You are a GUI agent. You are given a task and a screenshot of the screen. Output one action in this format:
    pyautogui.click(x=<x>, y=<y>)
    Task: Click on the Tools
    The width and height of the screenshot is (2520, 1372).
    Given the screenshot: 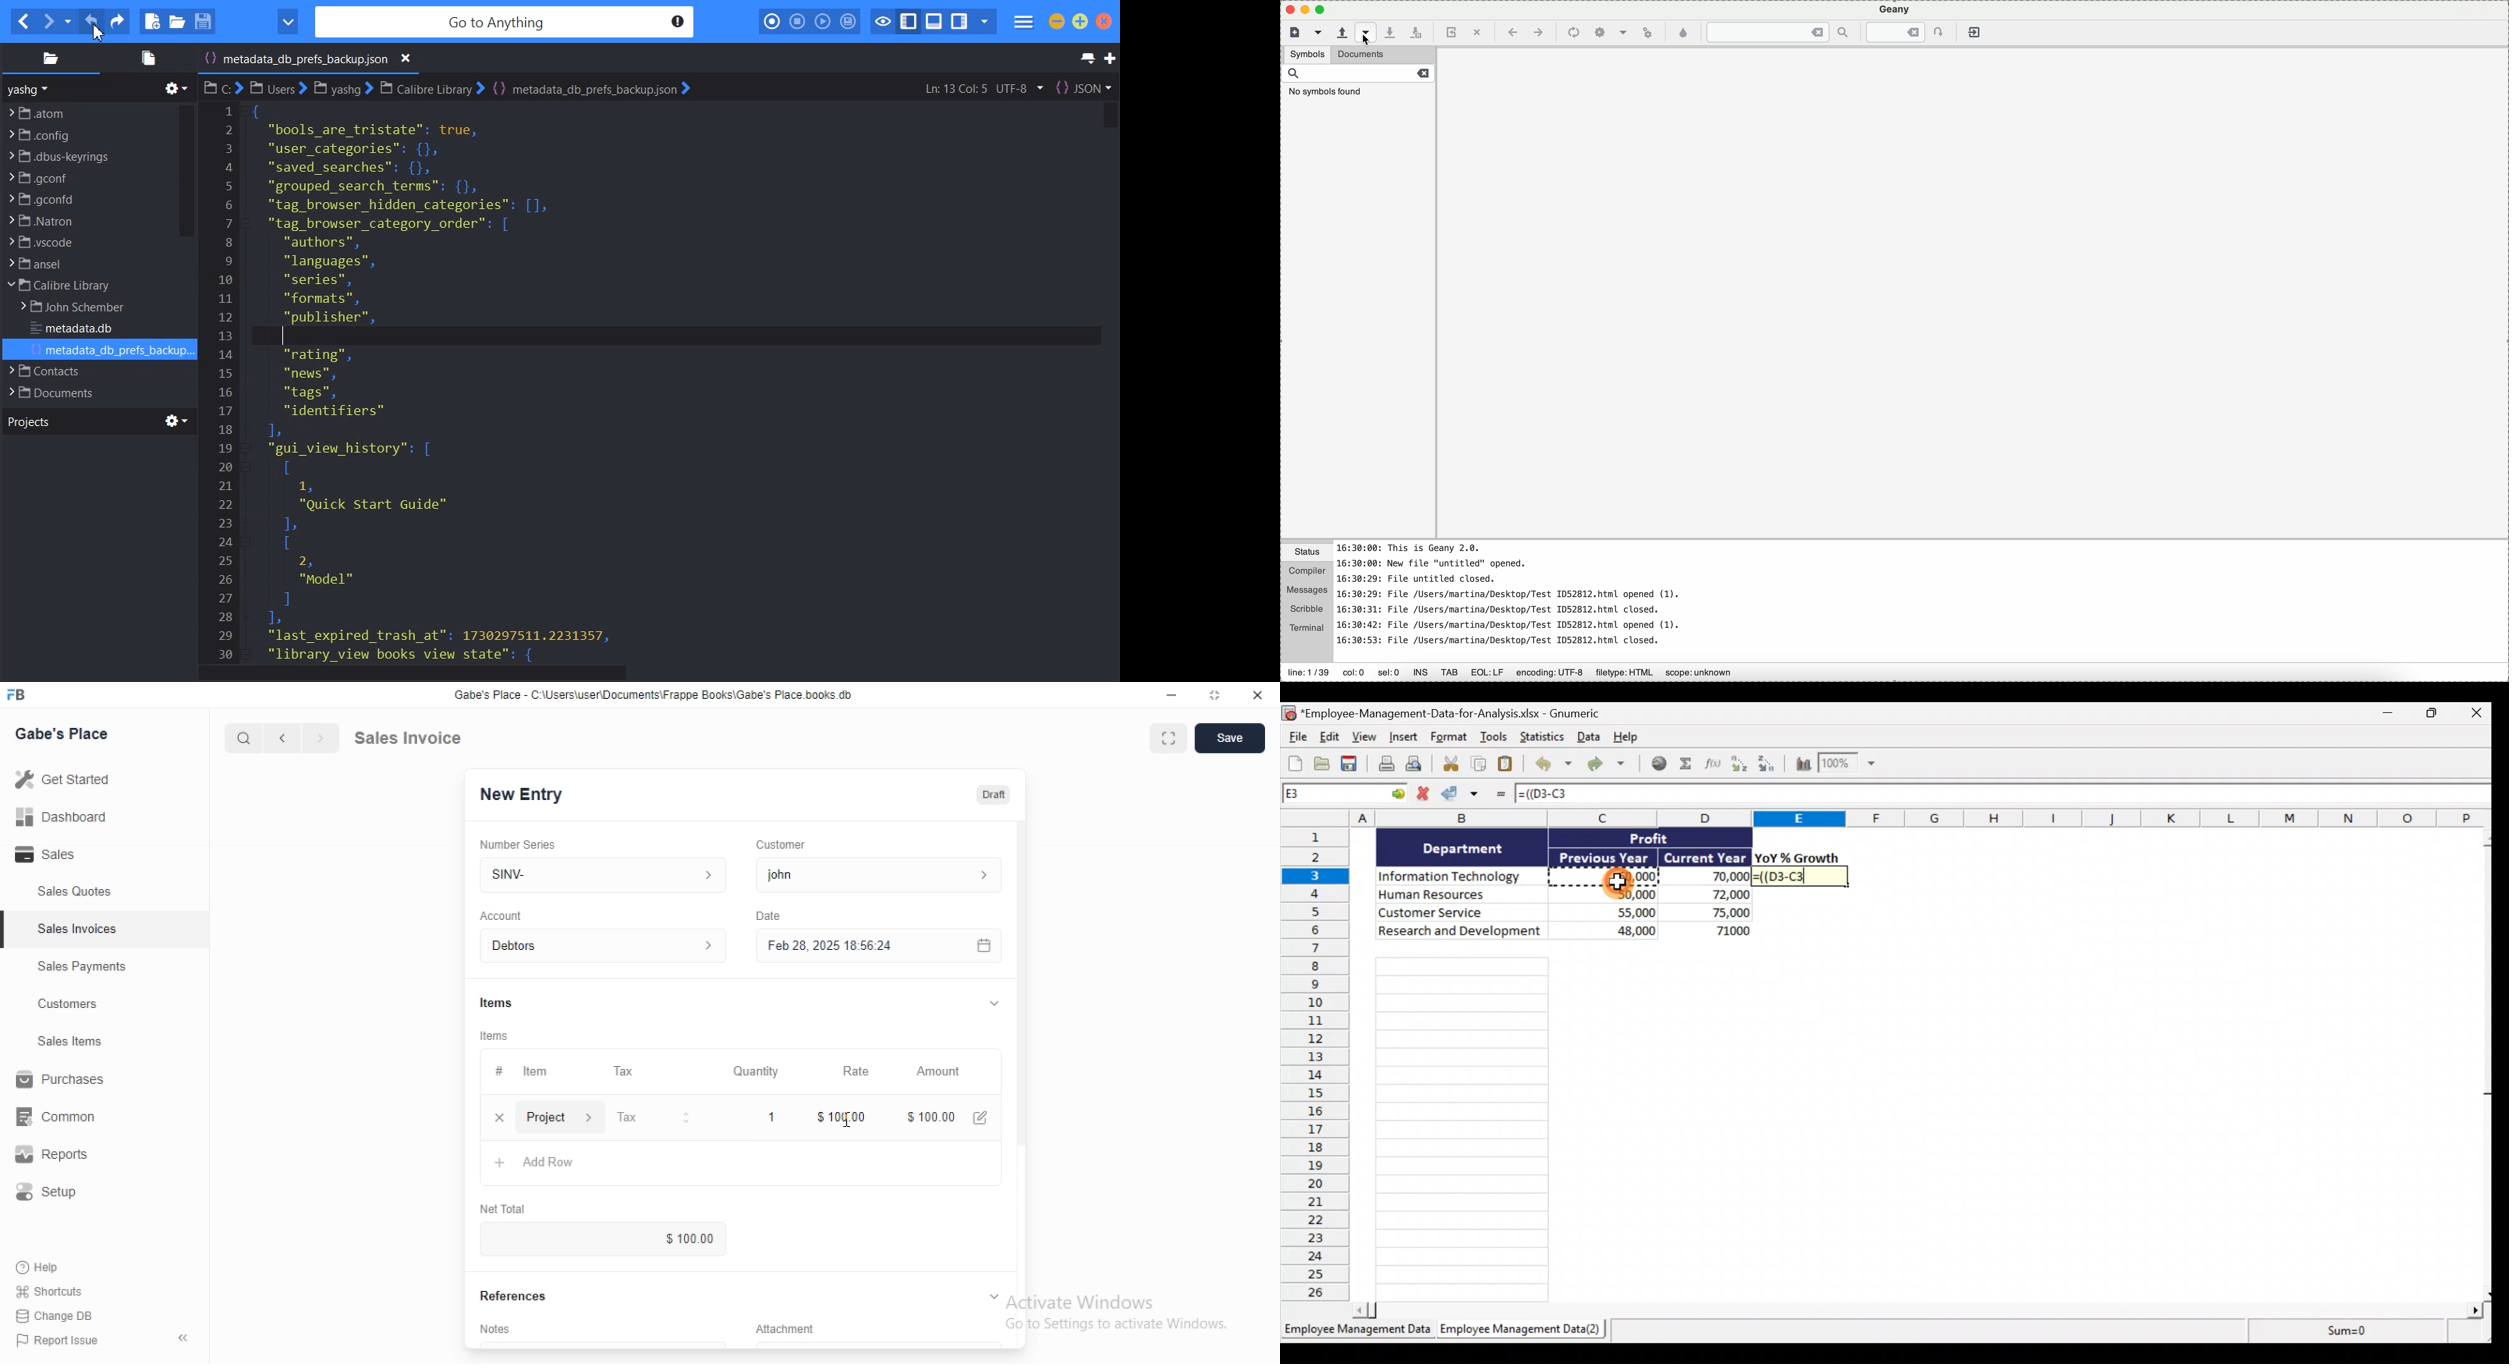 What is the action you would take?
    pyautogui.click(x=1495, y=739)
    